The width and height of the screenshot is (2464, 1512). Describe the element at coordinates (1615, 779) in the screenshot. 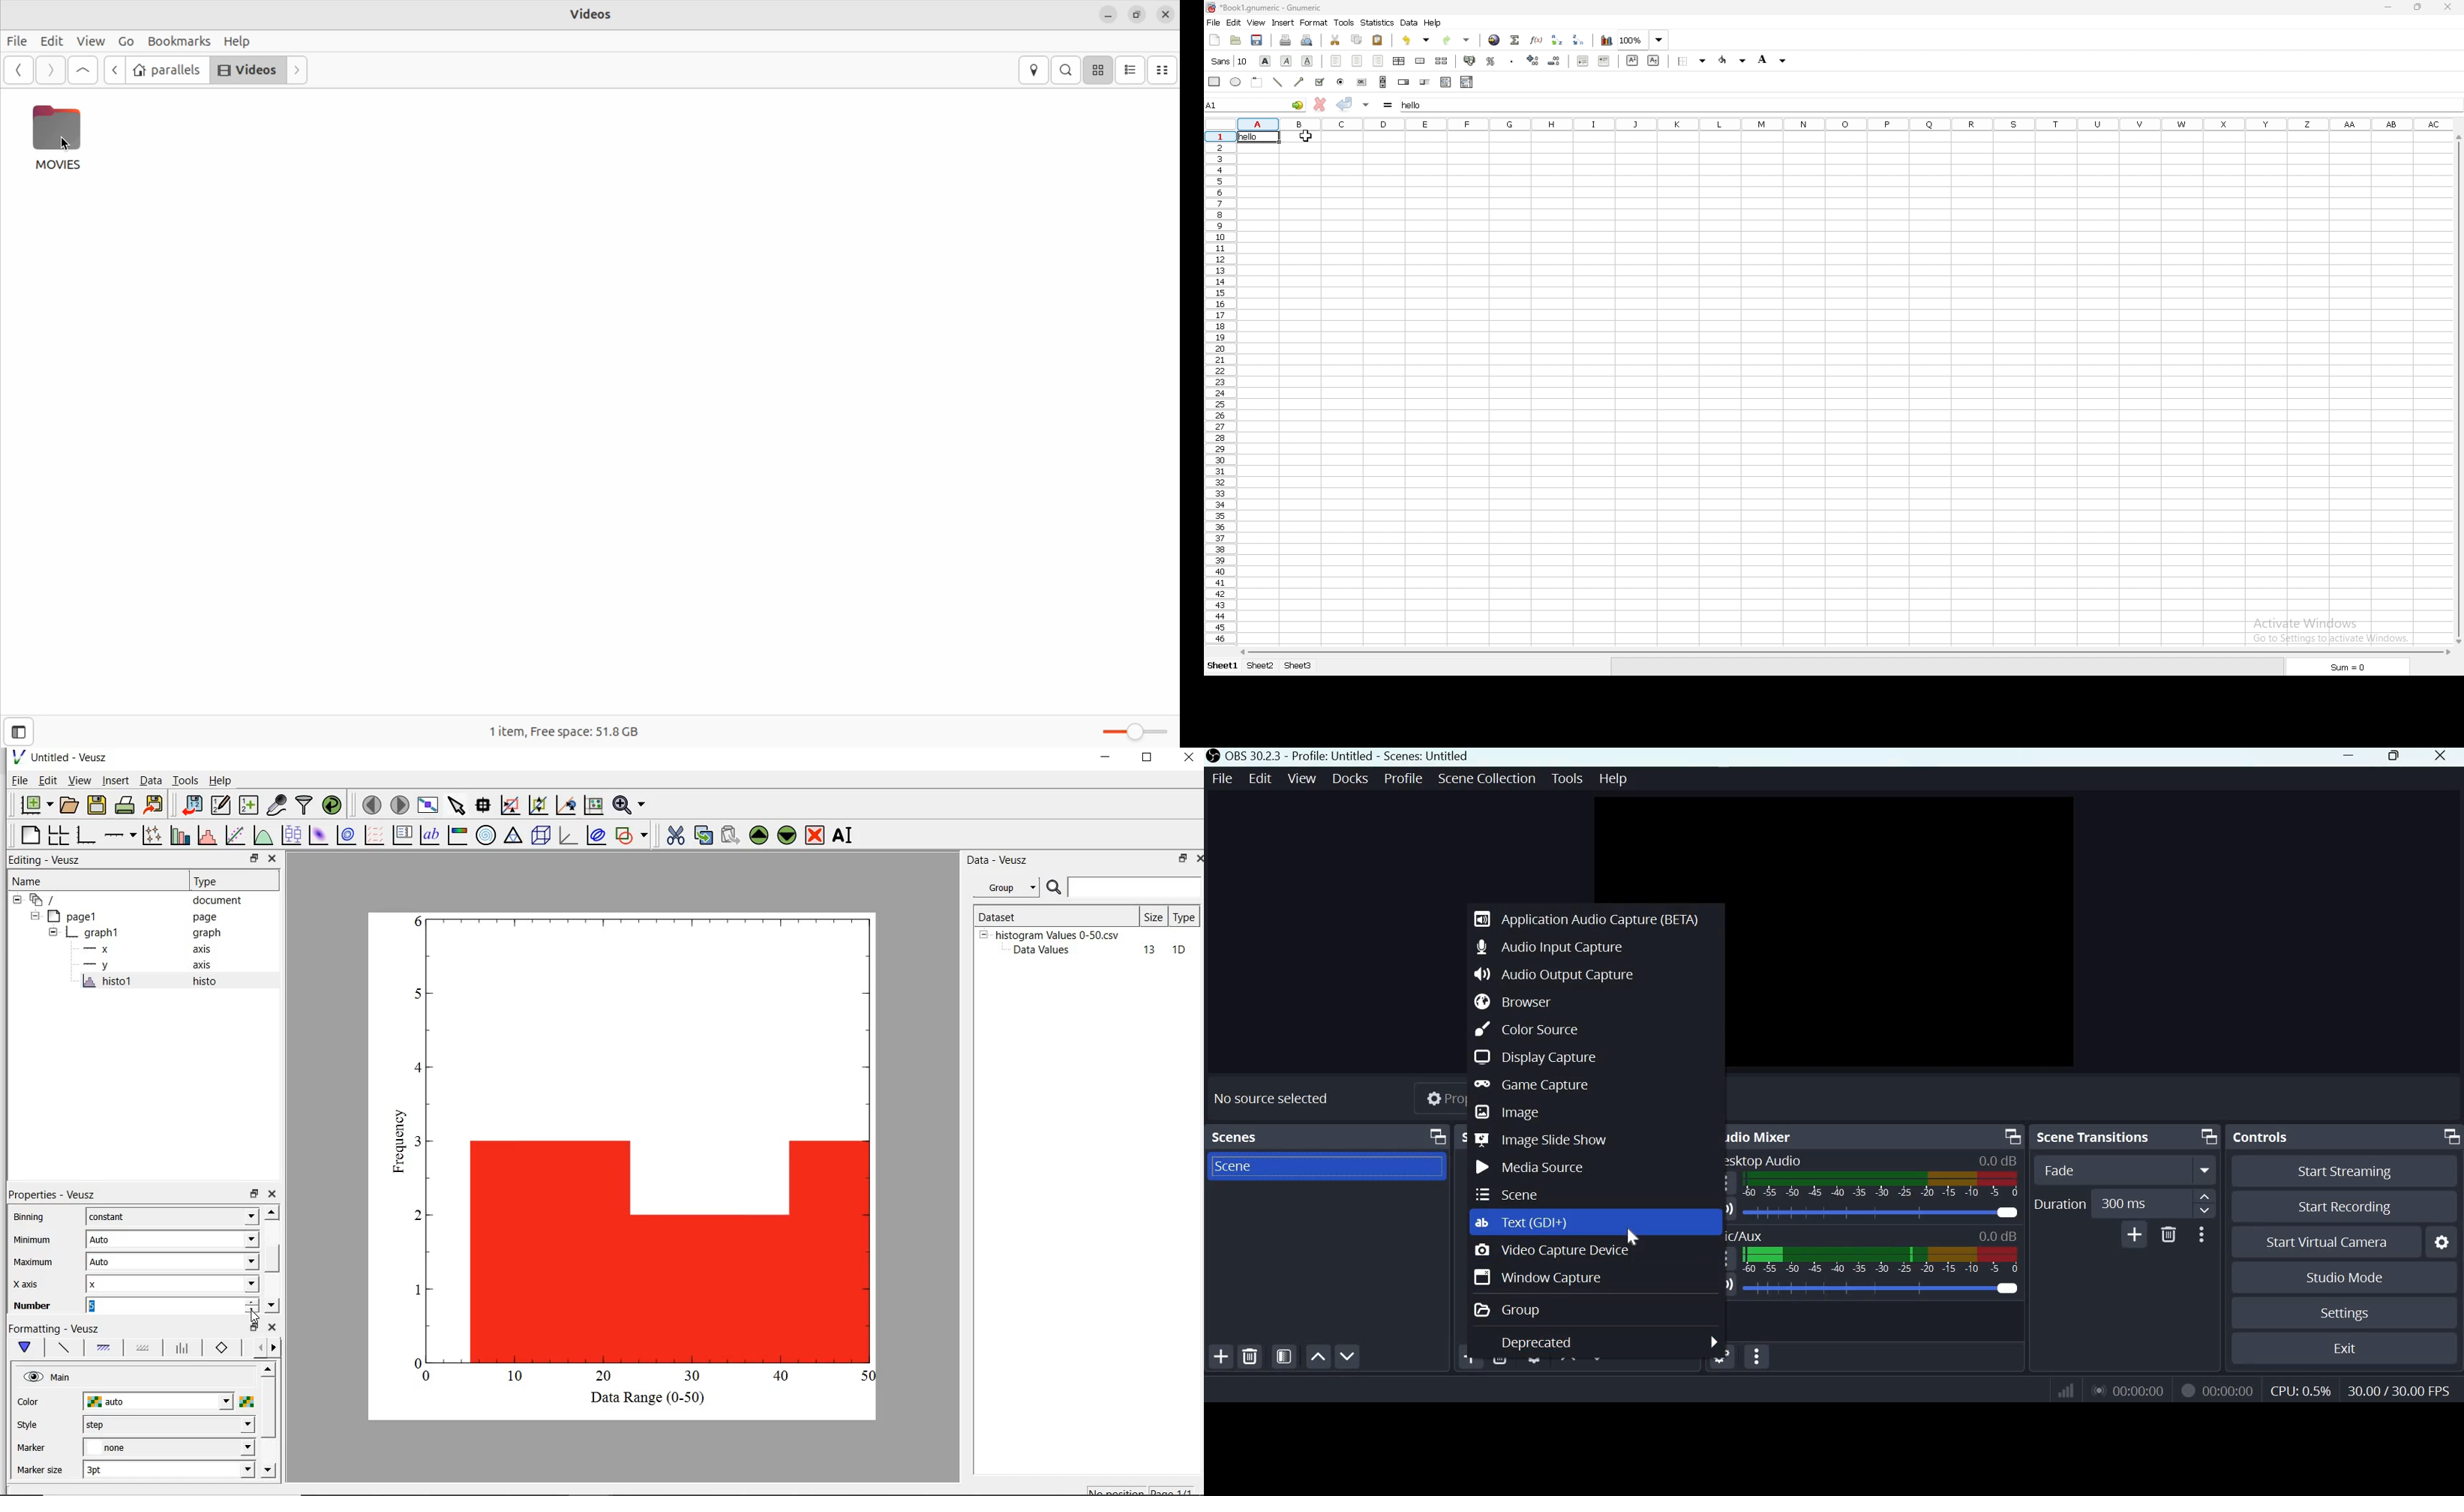

I see `Help` at that location.